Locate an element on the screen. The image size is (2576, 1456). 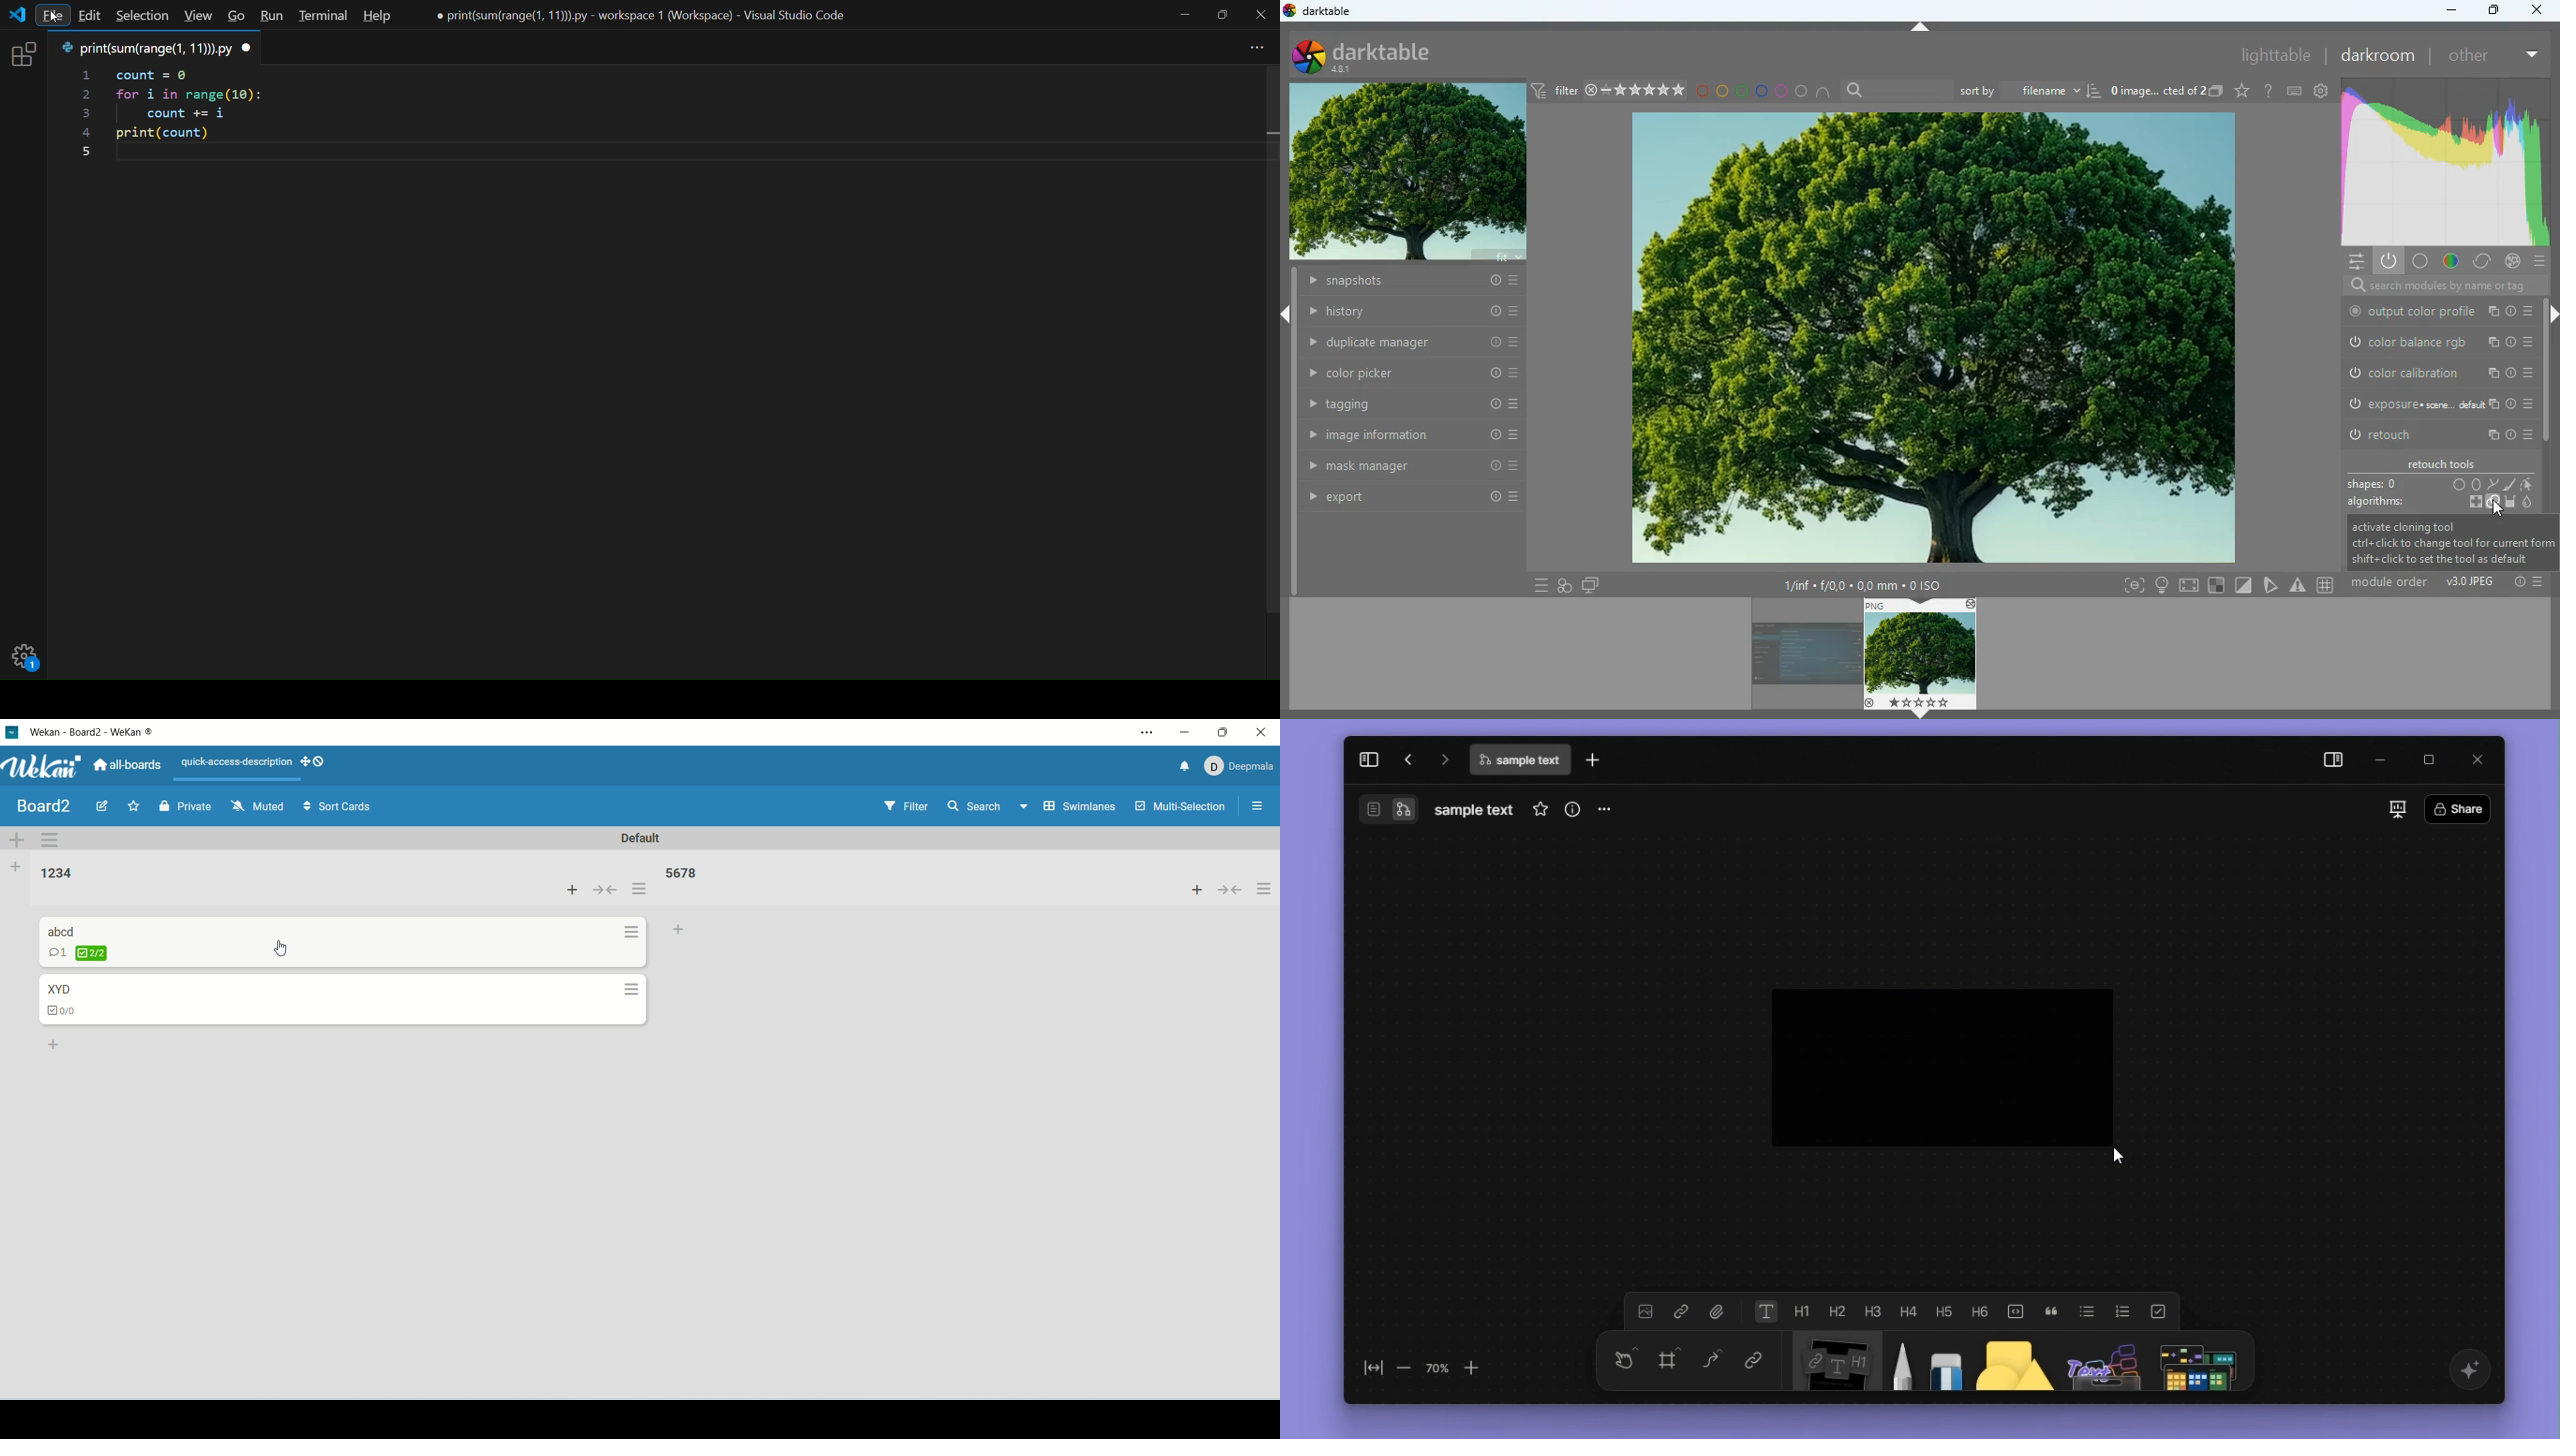
light is located at coordinates (2161, 585).